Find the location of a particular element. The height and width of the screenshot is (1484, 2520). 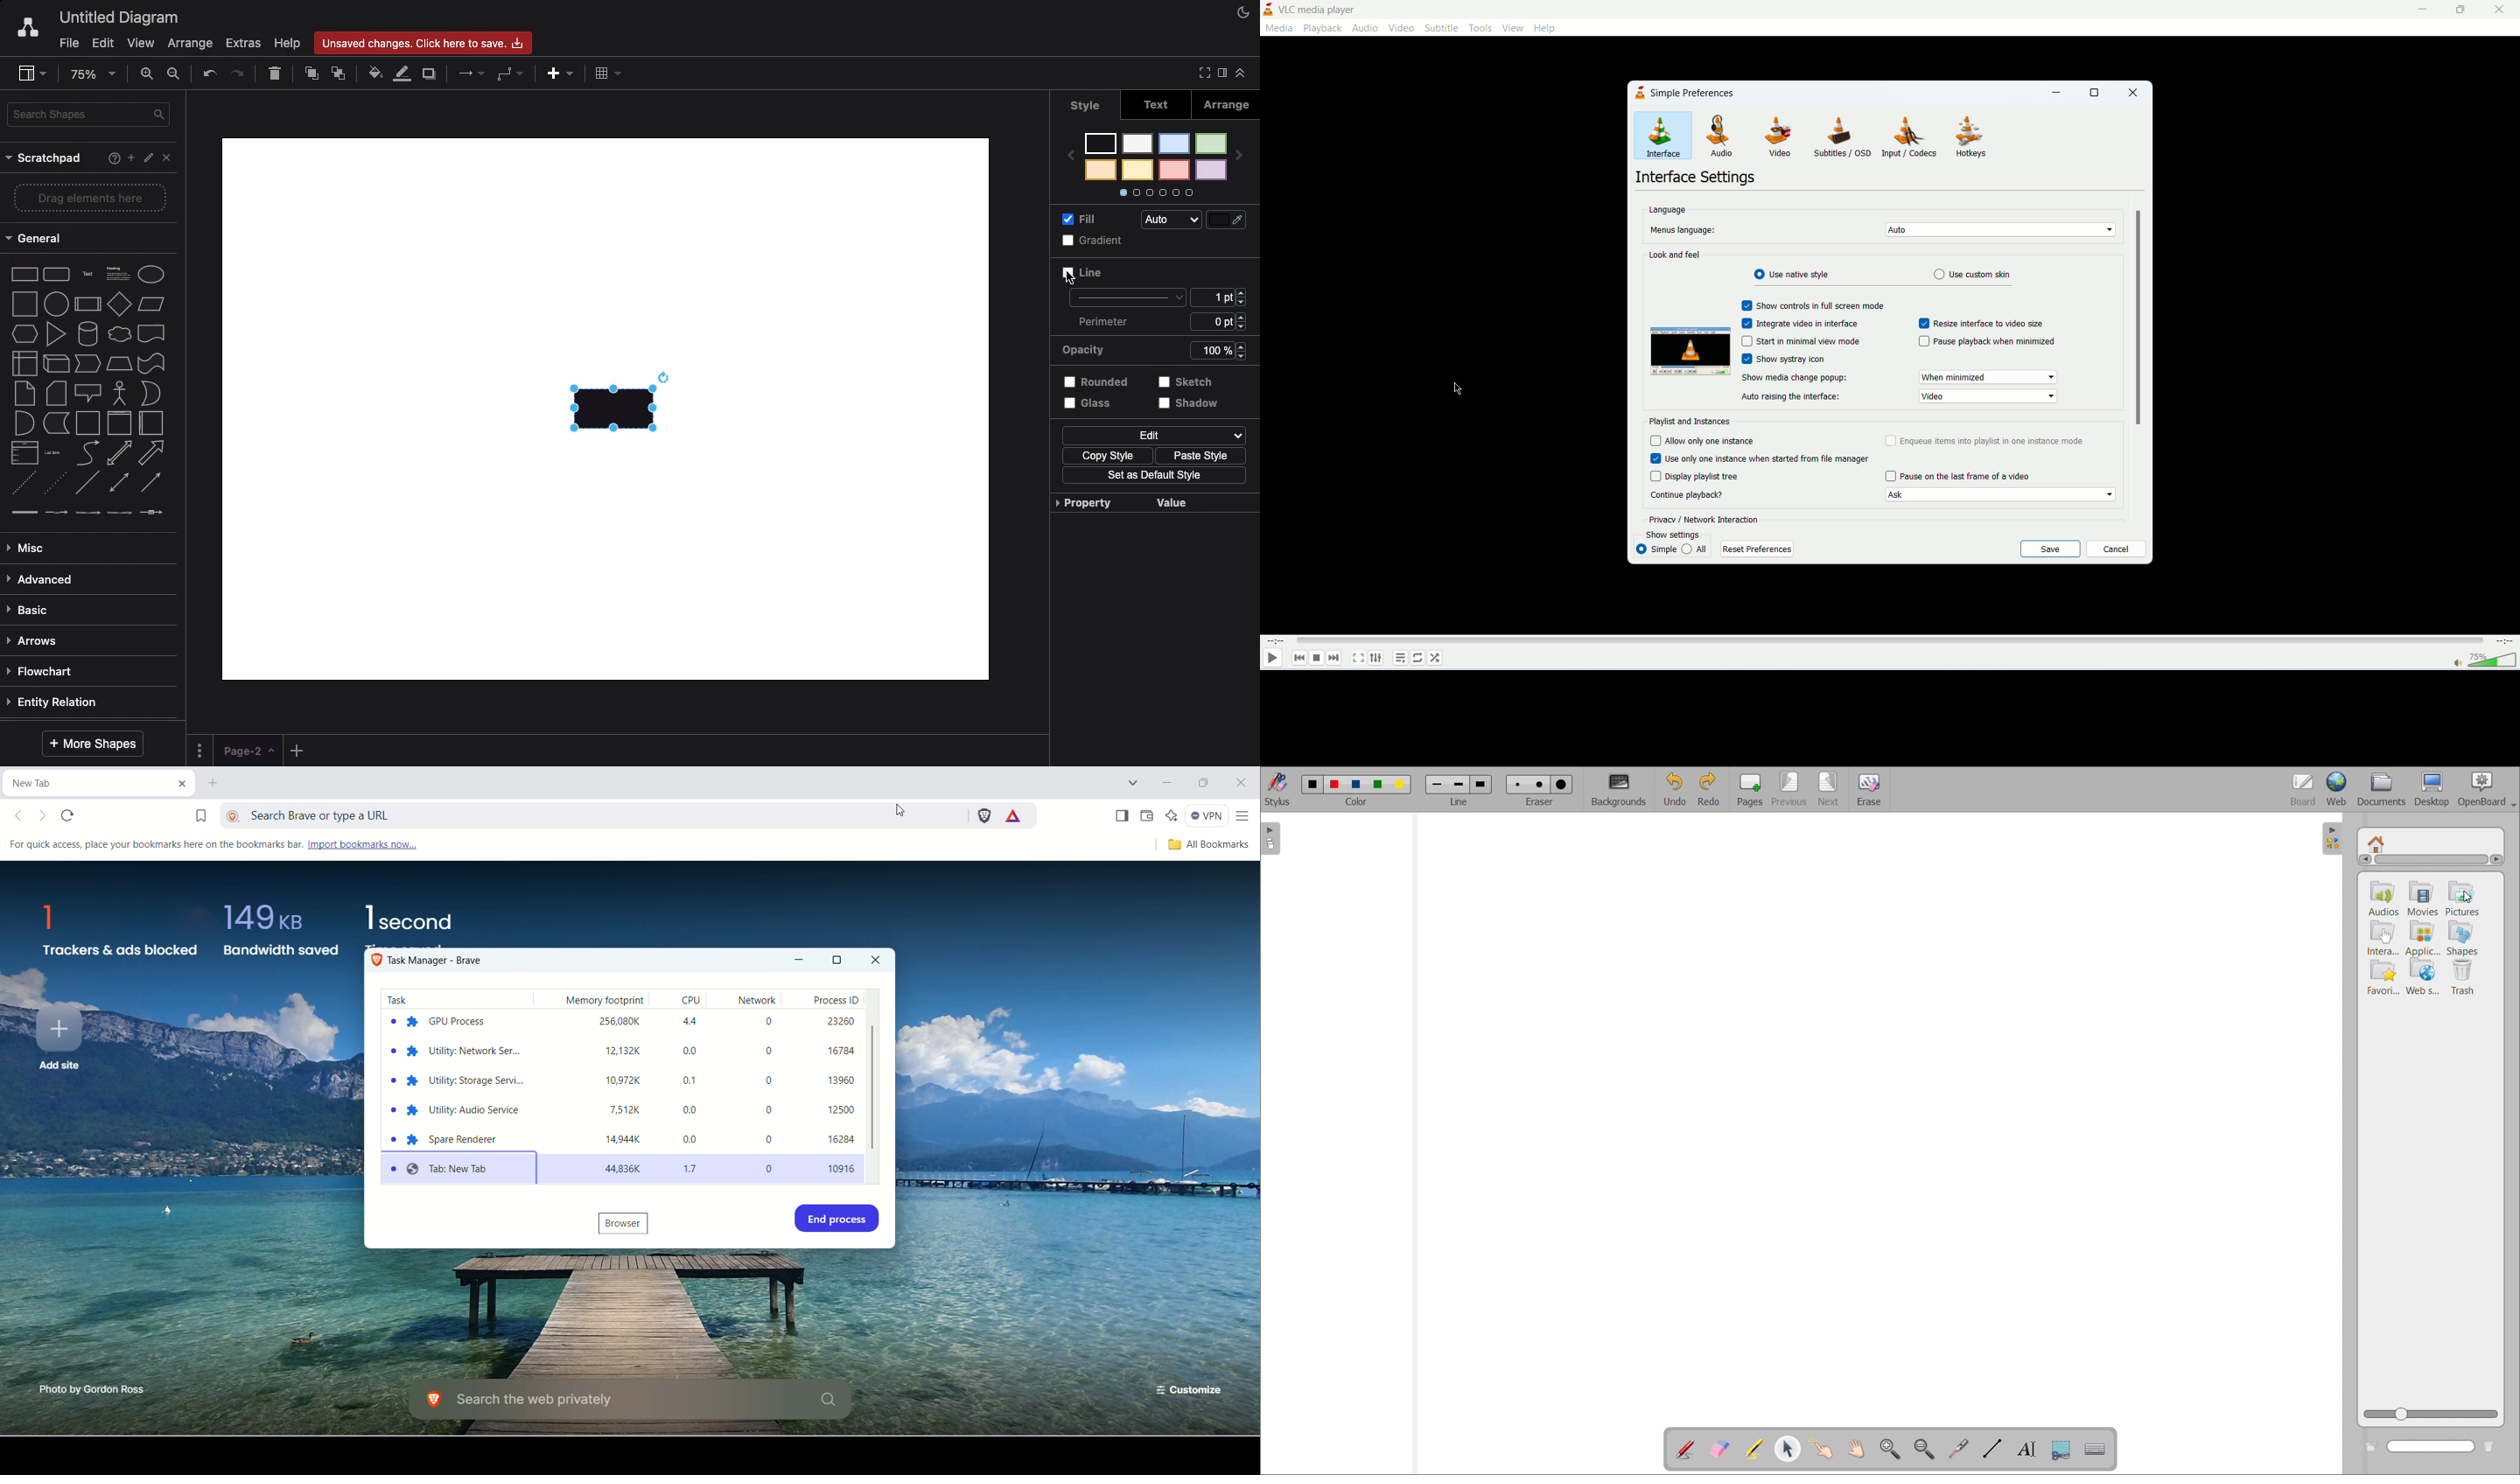

cloud is located at coordinates (117, 335).